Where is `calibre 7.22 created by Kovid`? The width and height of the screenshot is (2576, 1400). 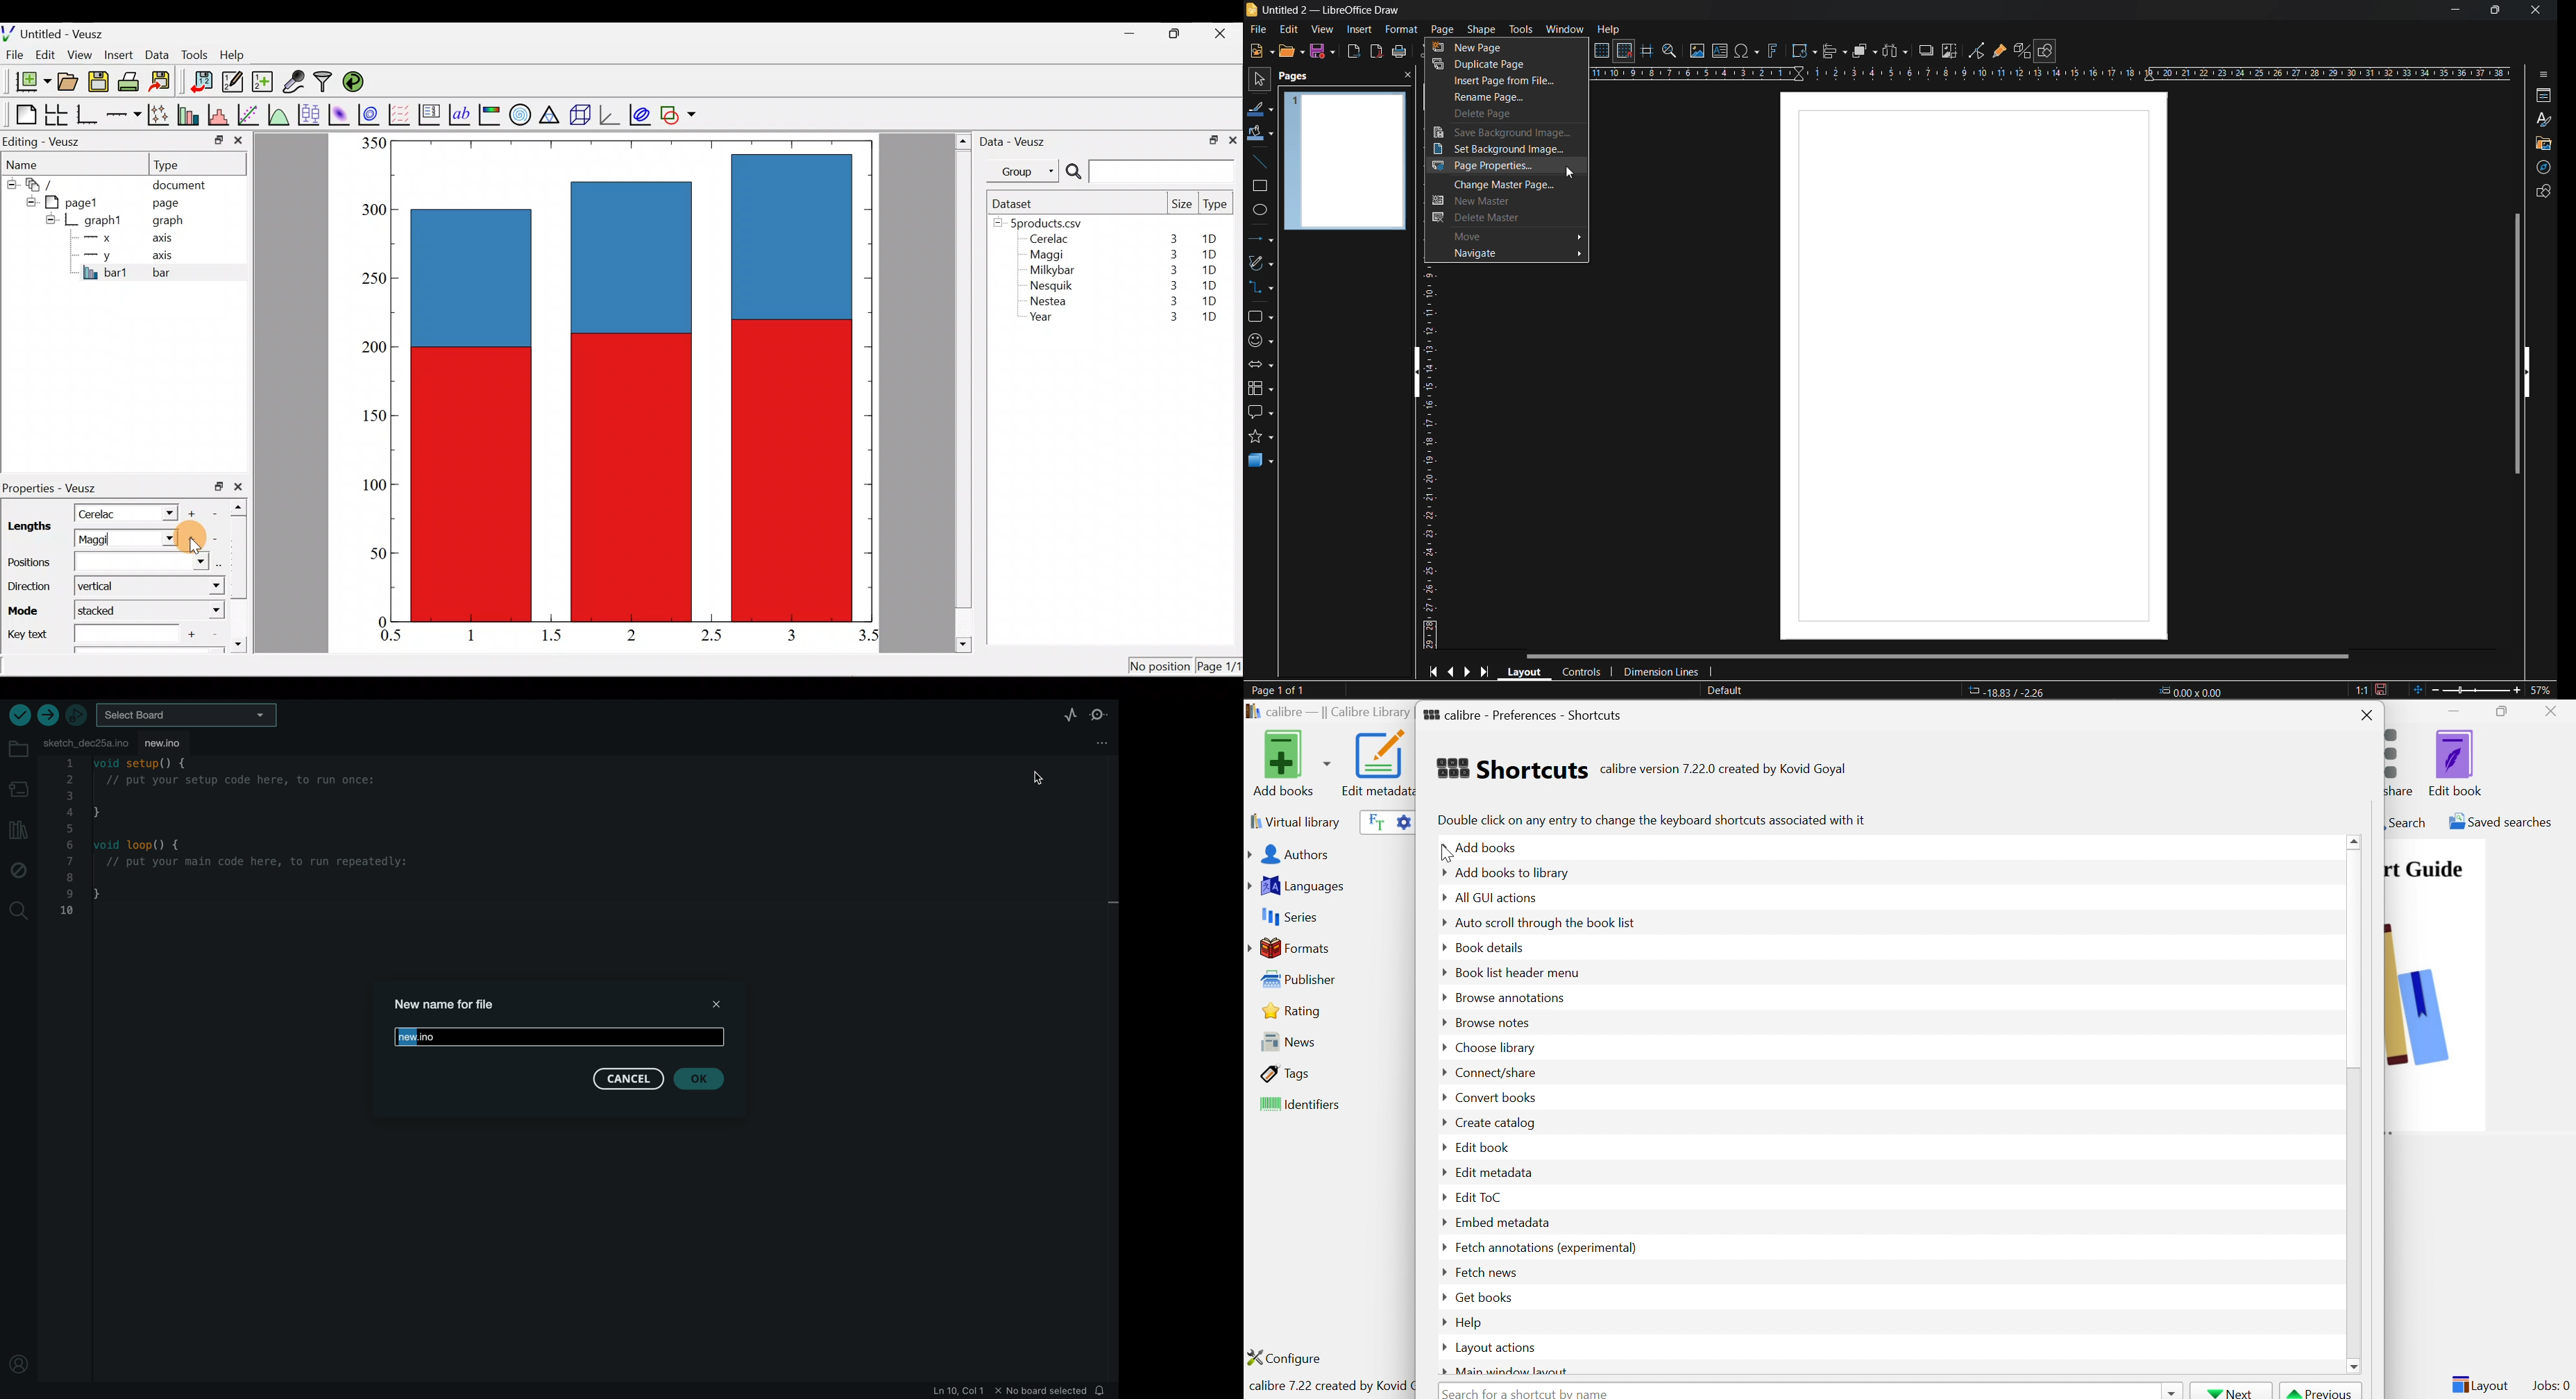 calibre 7.22 created by Kovid is located at coordinates (1329, 1387).